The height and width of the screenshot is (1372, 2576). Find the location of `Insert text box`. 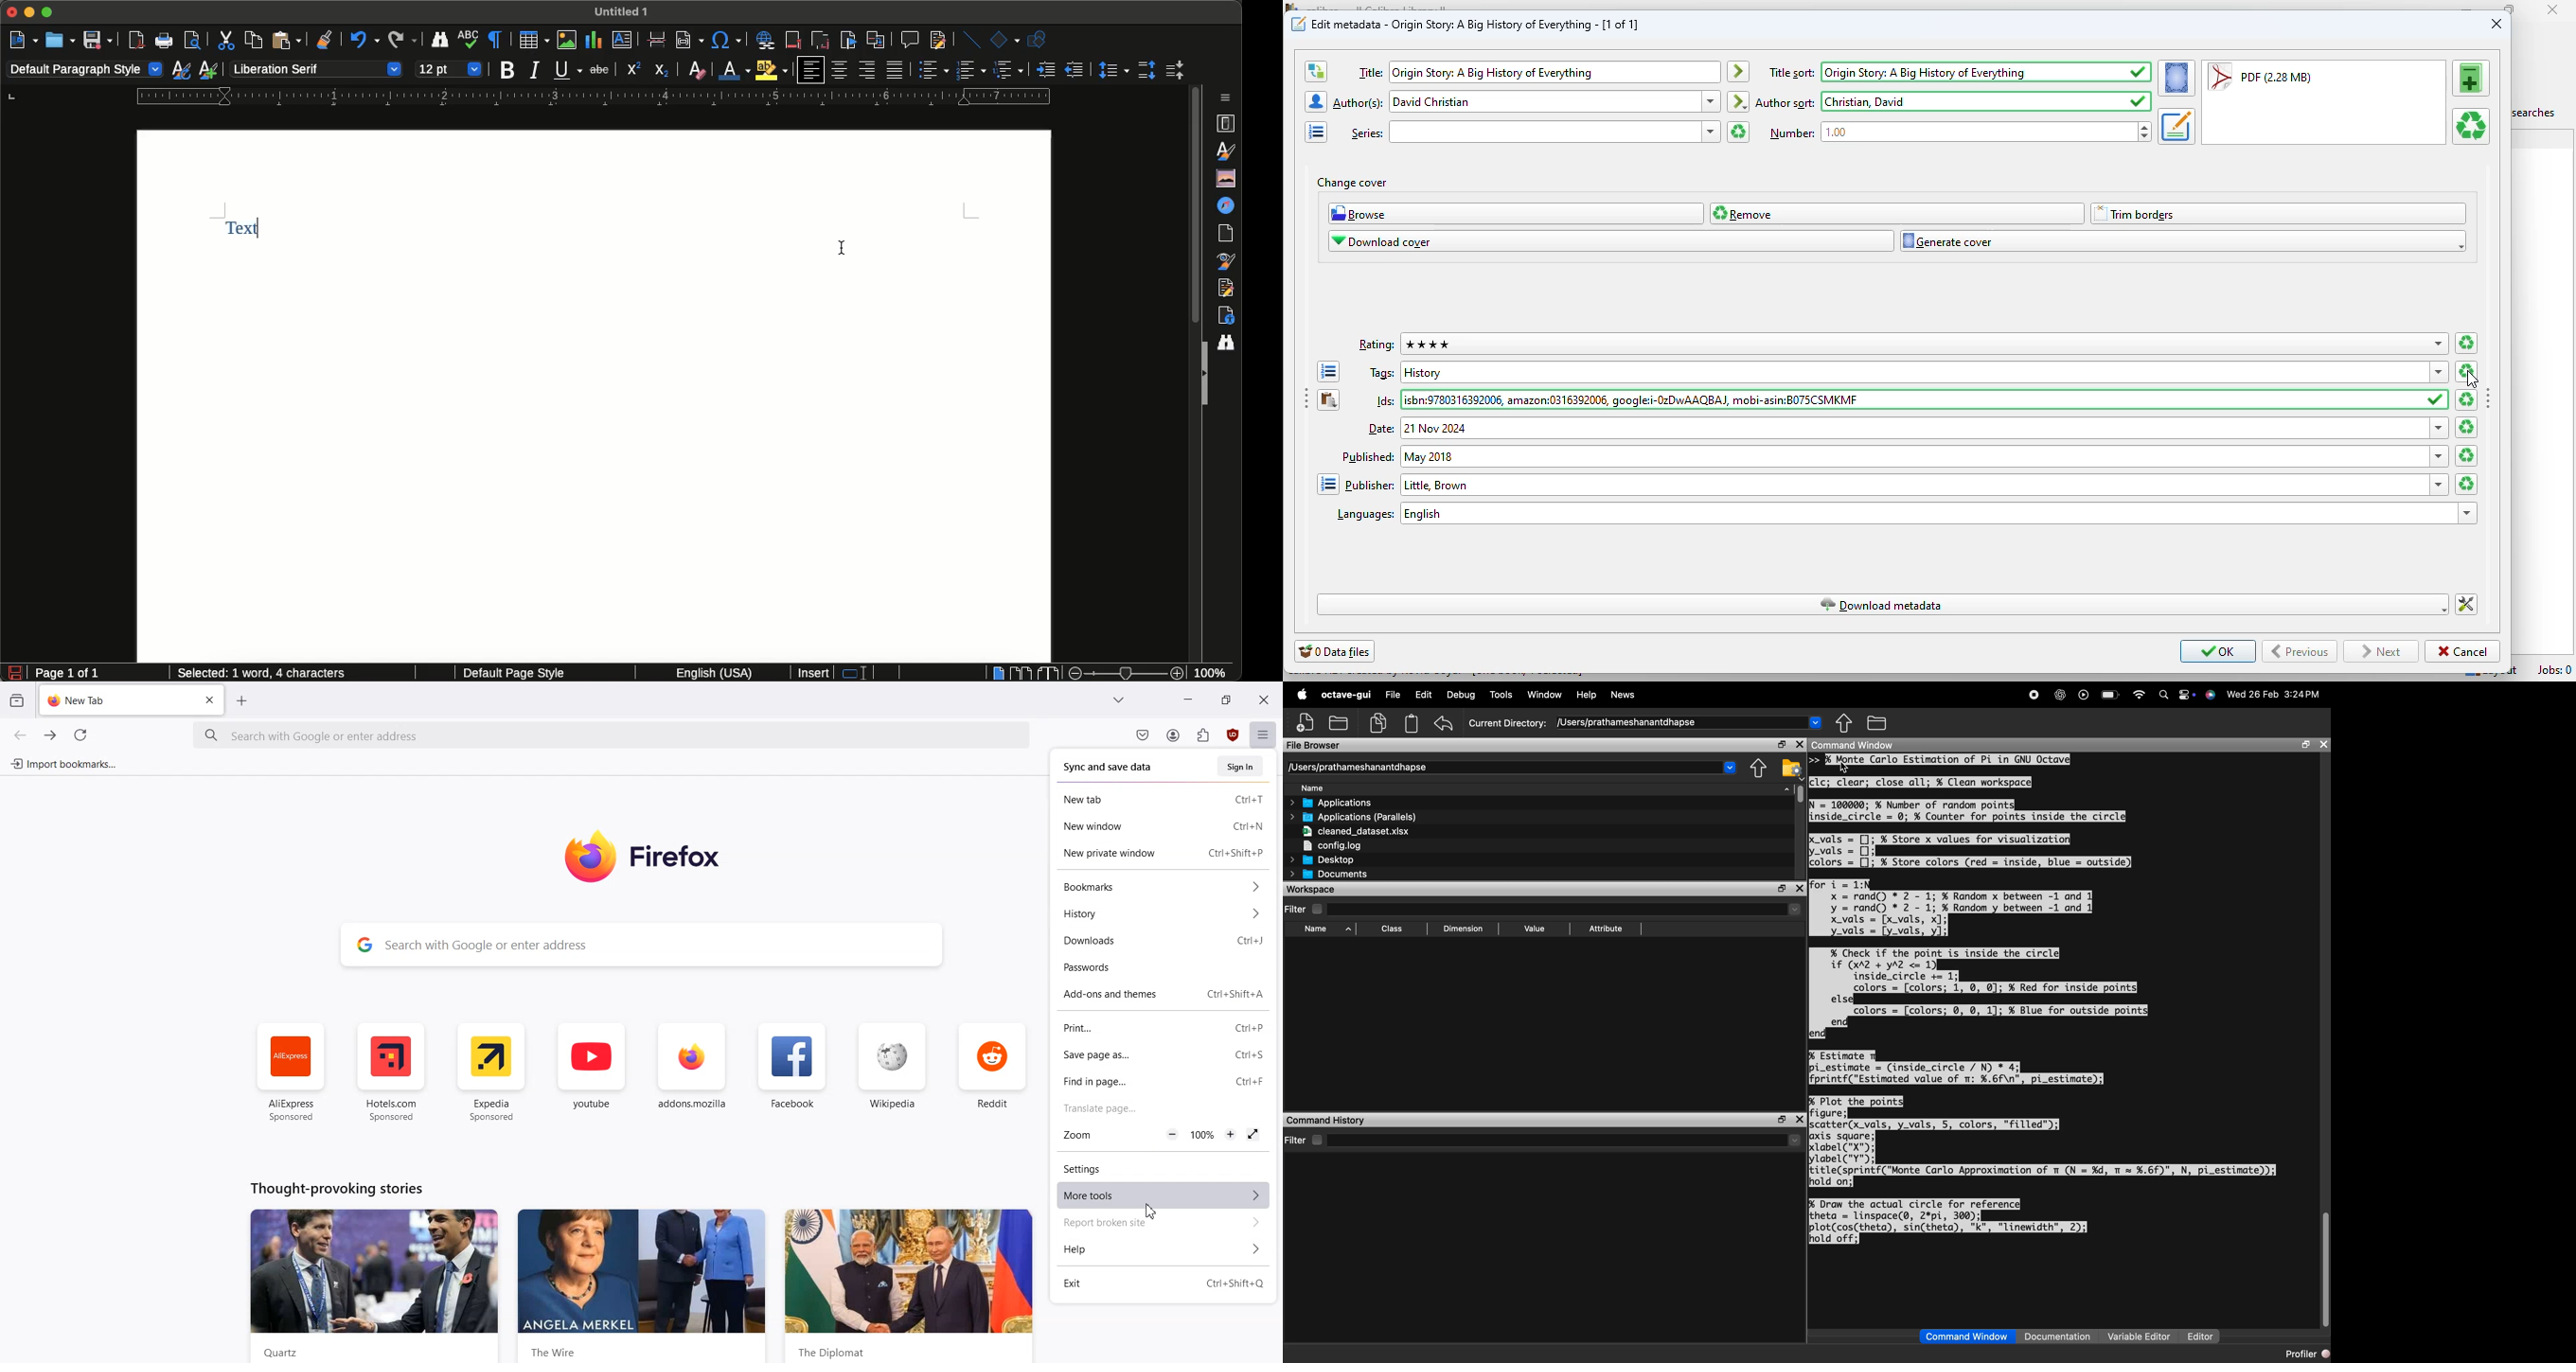

Insert text box is located at coordinates (626, 42).